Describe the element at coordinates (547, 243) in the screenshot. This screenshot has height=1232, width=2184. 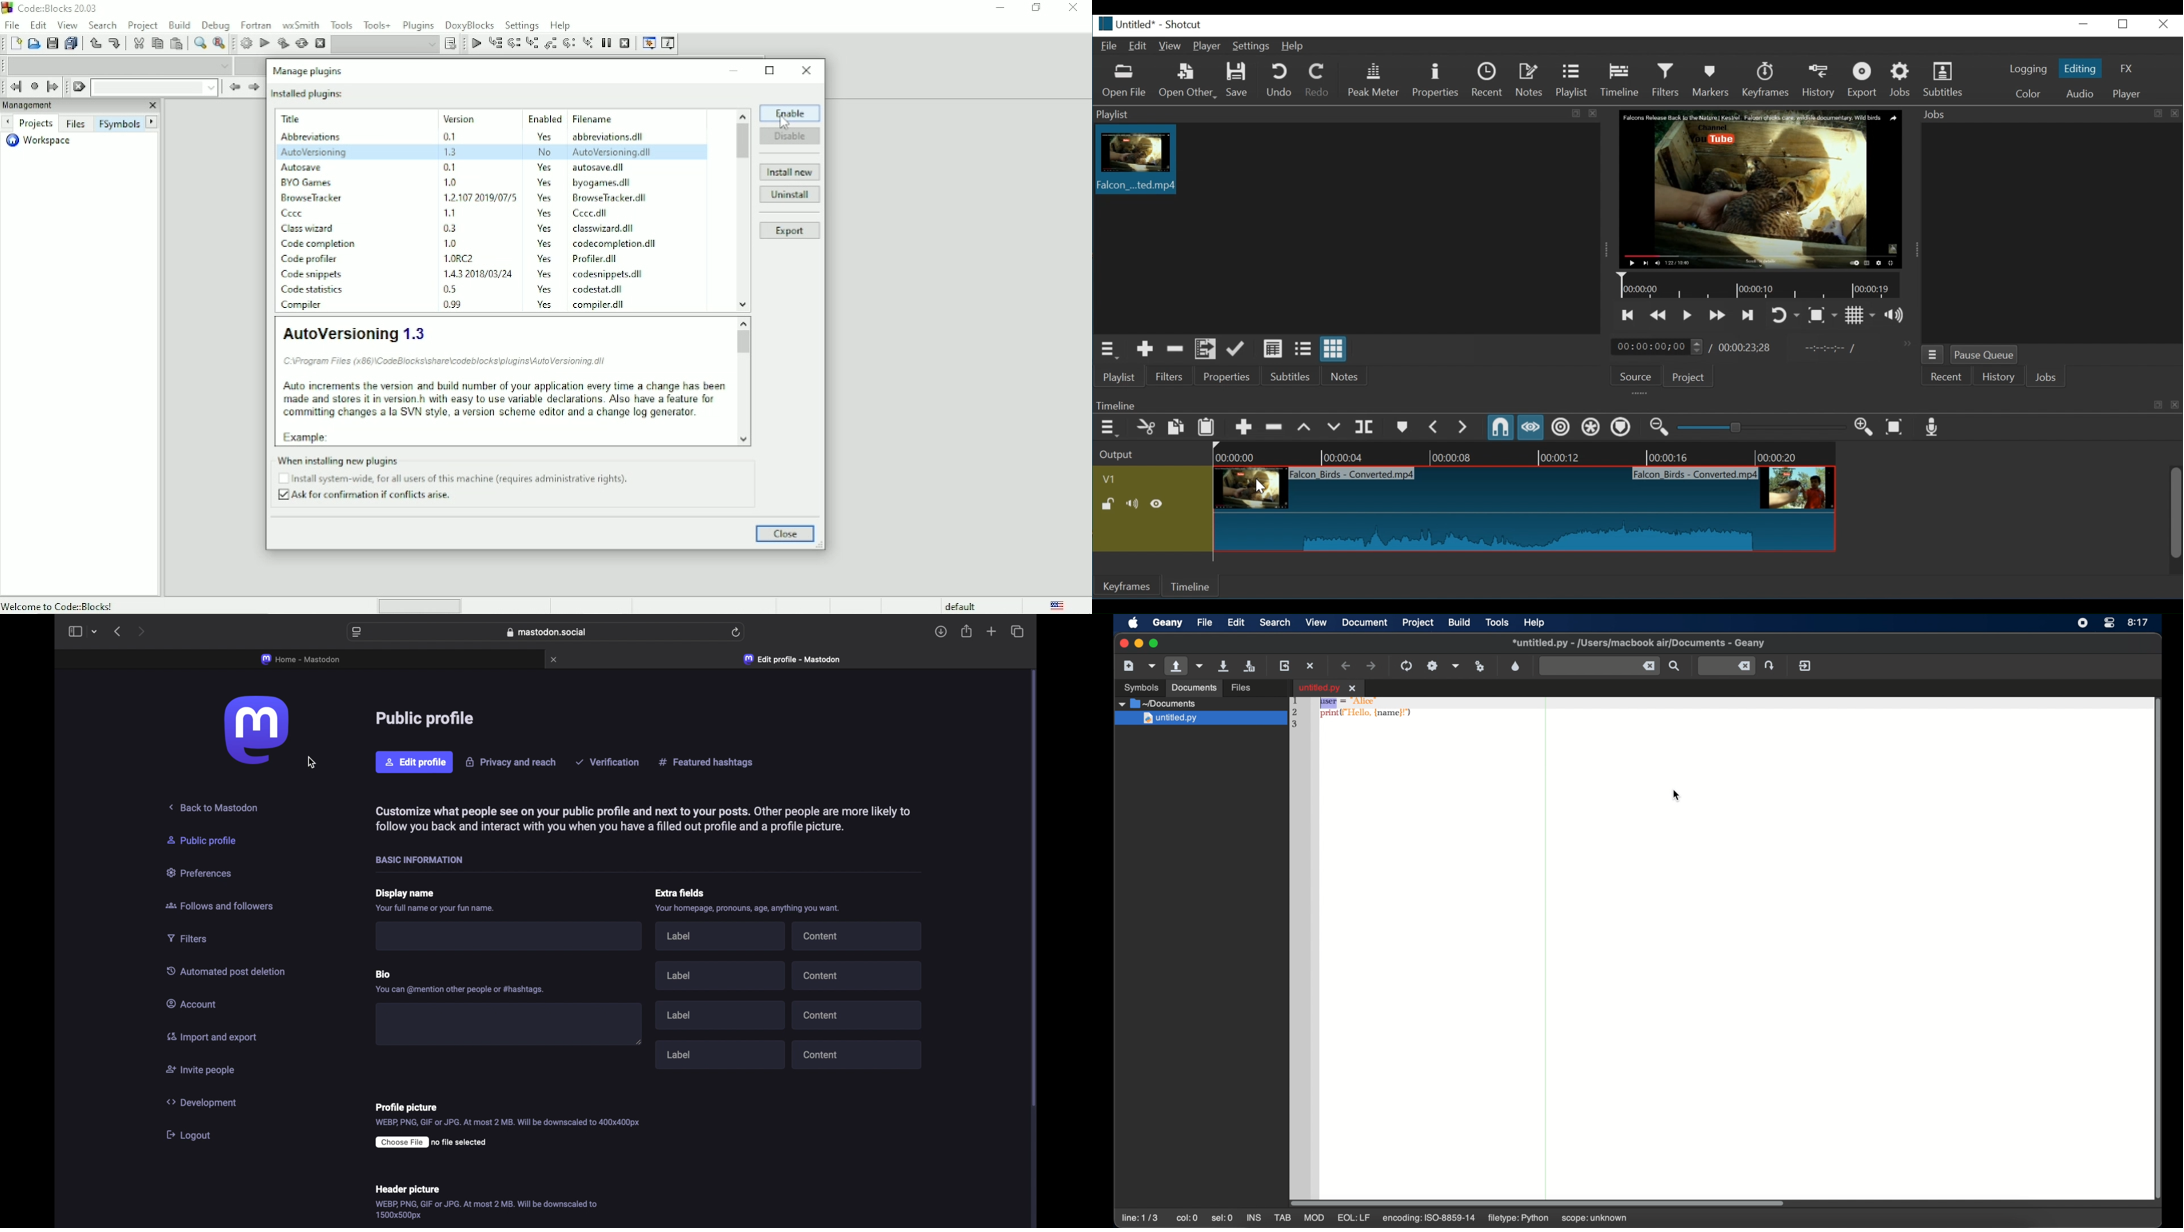
I see `Yes` at that location.